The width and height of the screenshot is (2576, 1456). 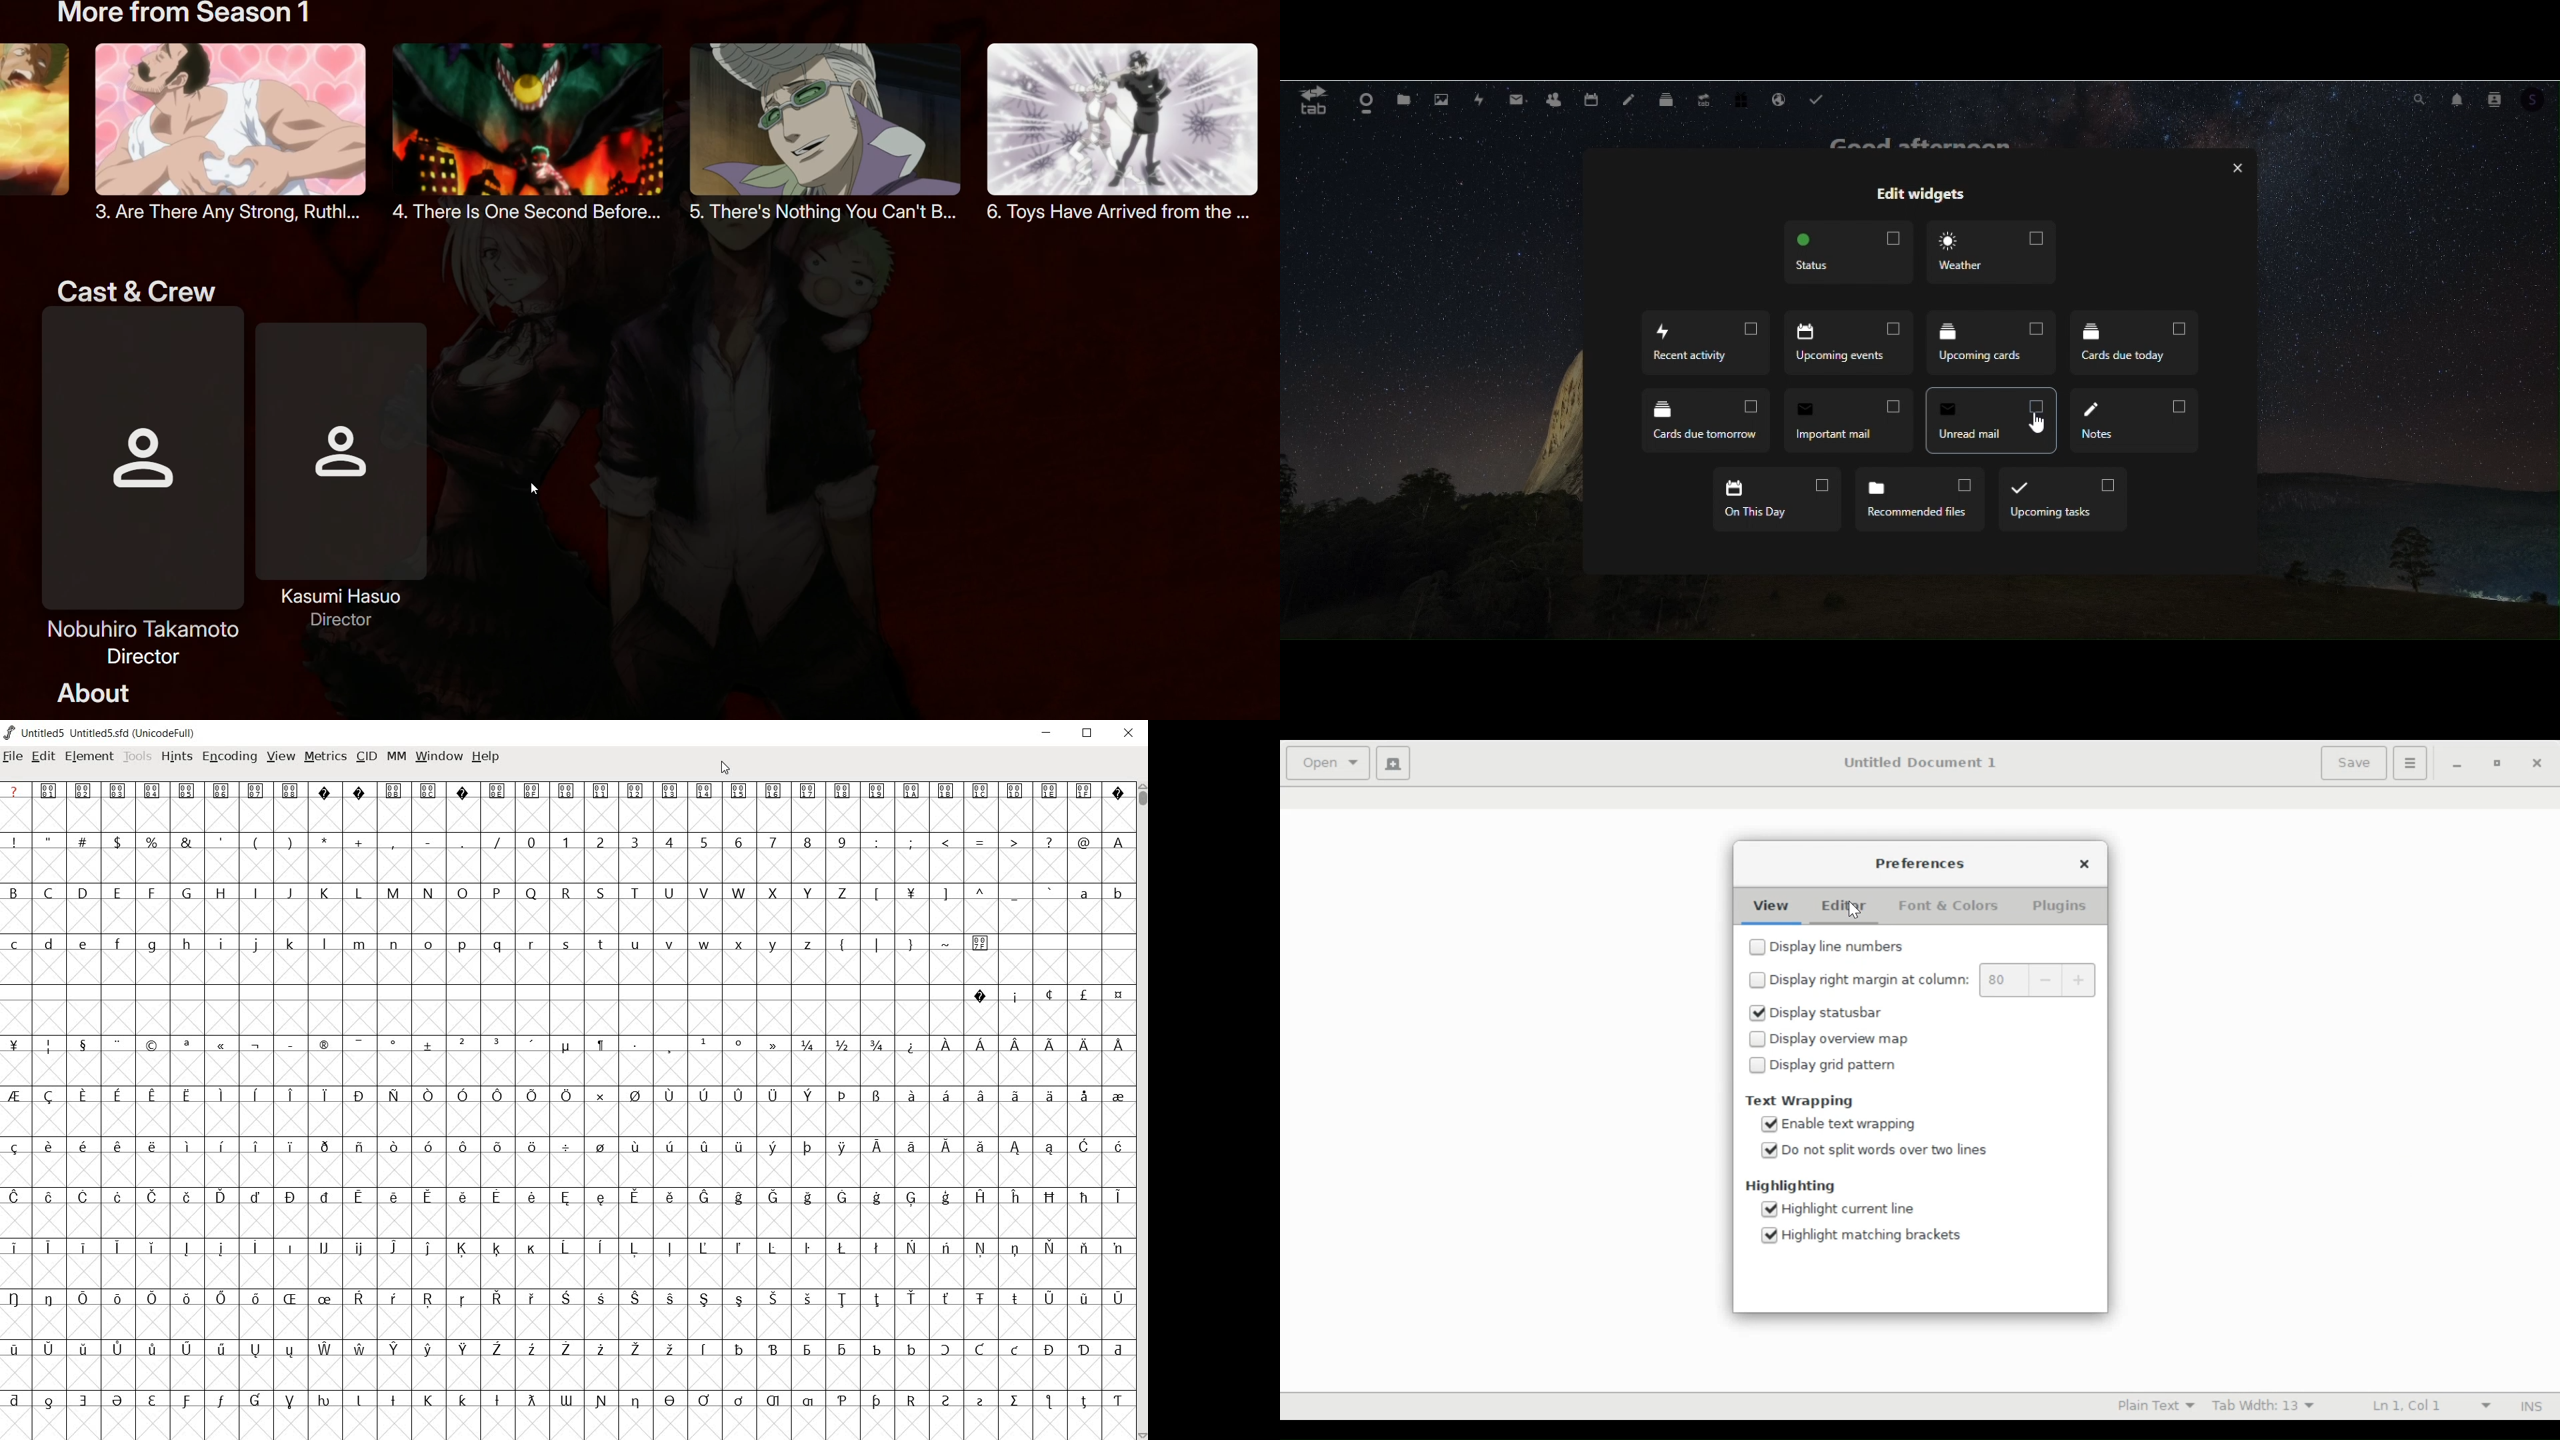 I want to click on dashboard, so click(x=1367, y=101).